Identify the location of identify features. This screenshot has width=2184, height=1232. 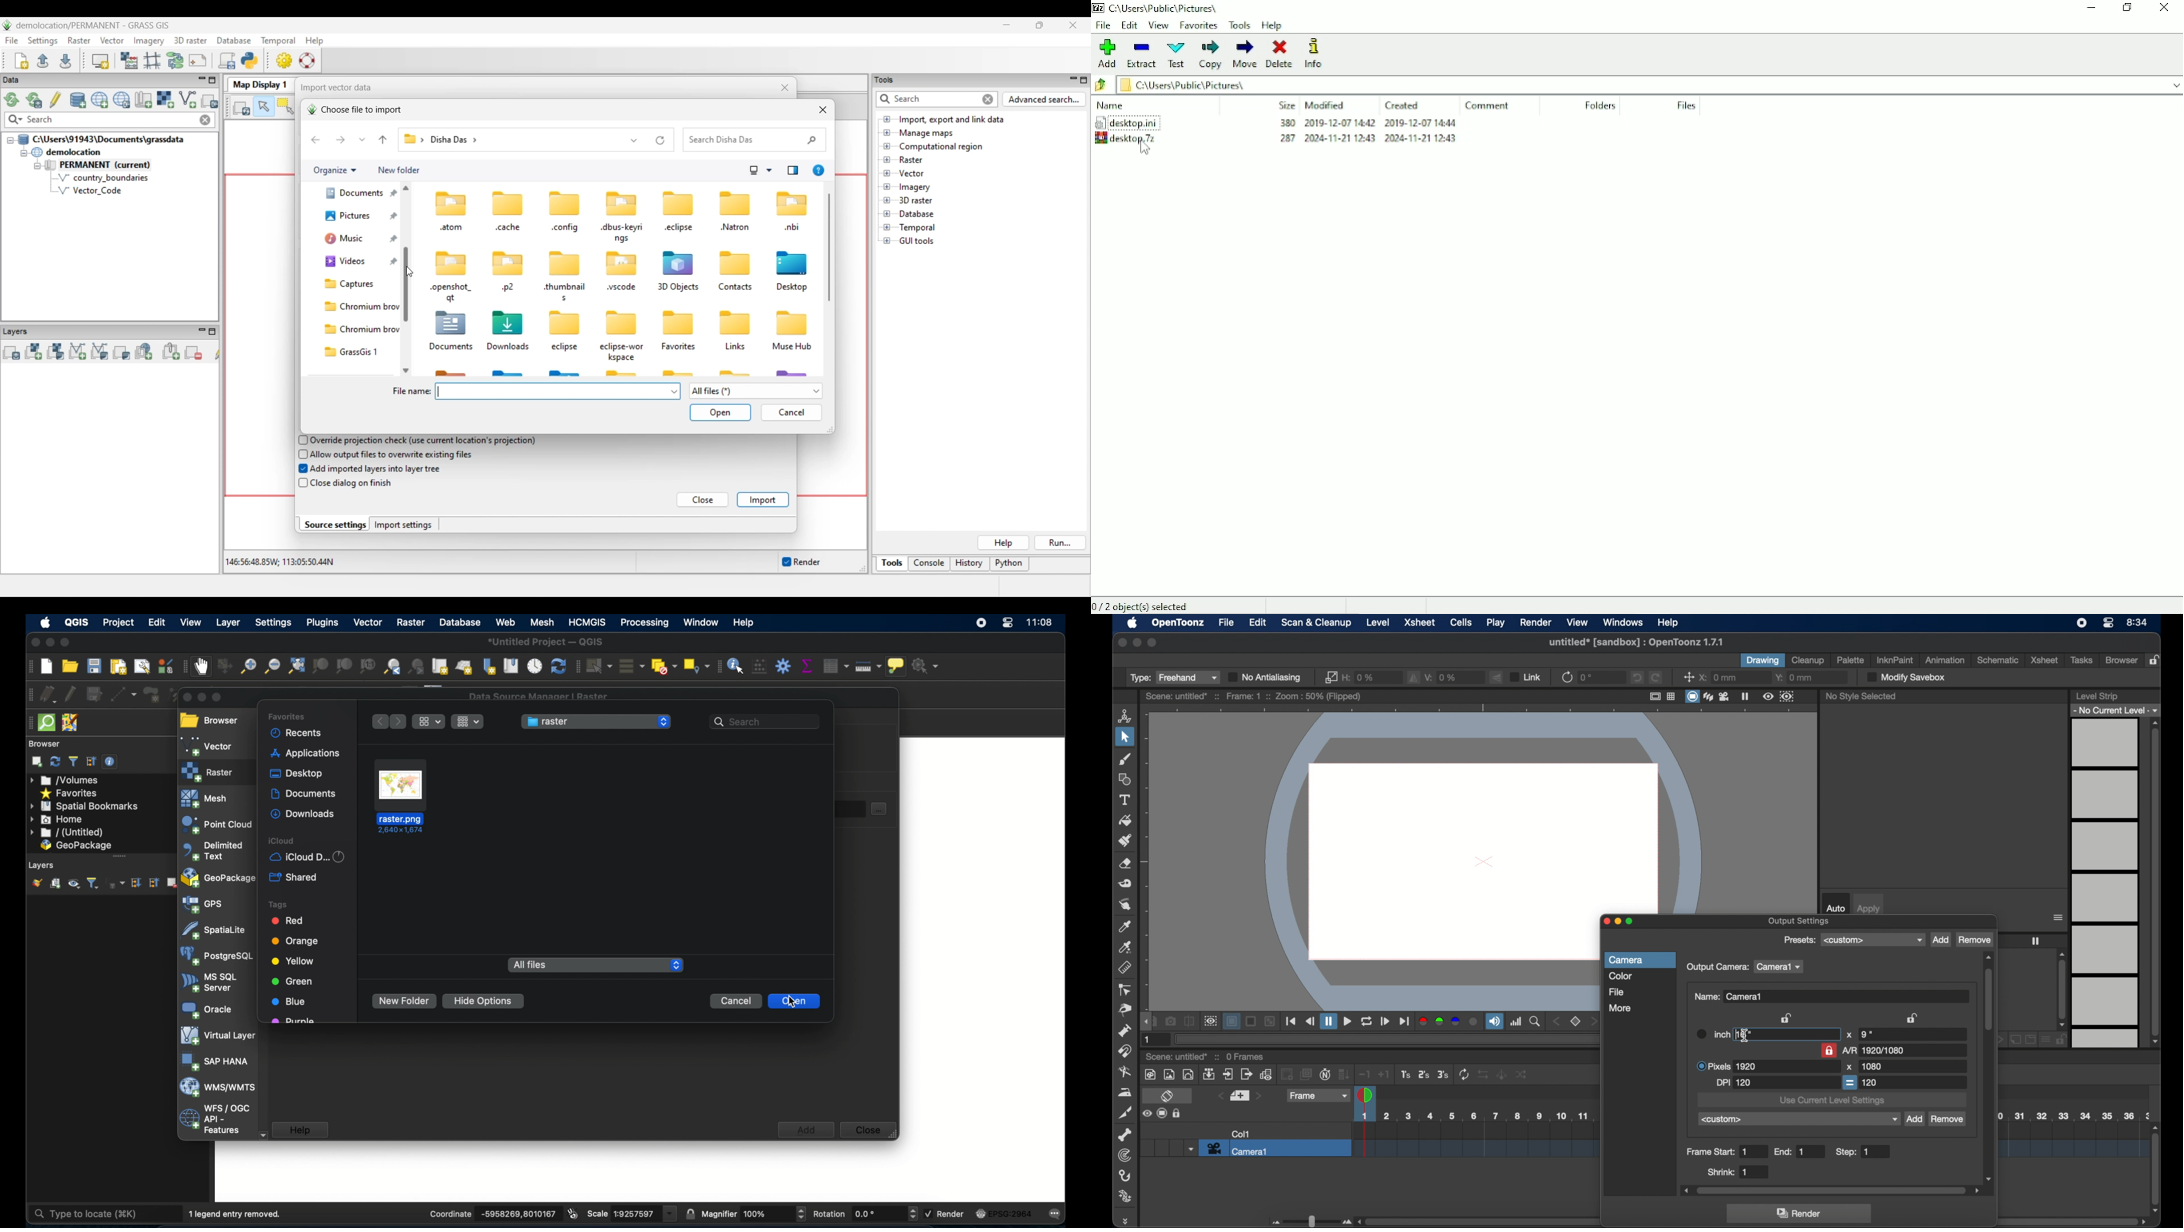
(736, 665).